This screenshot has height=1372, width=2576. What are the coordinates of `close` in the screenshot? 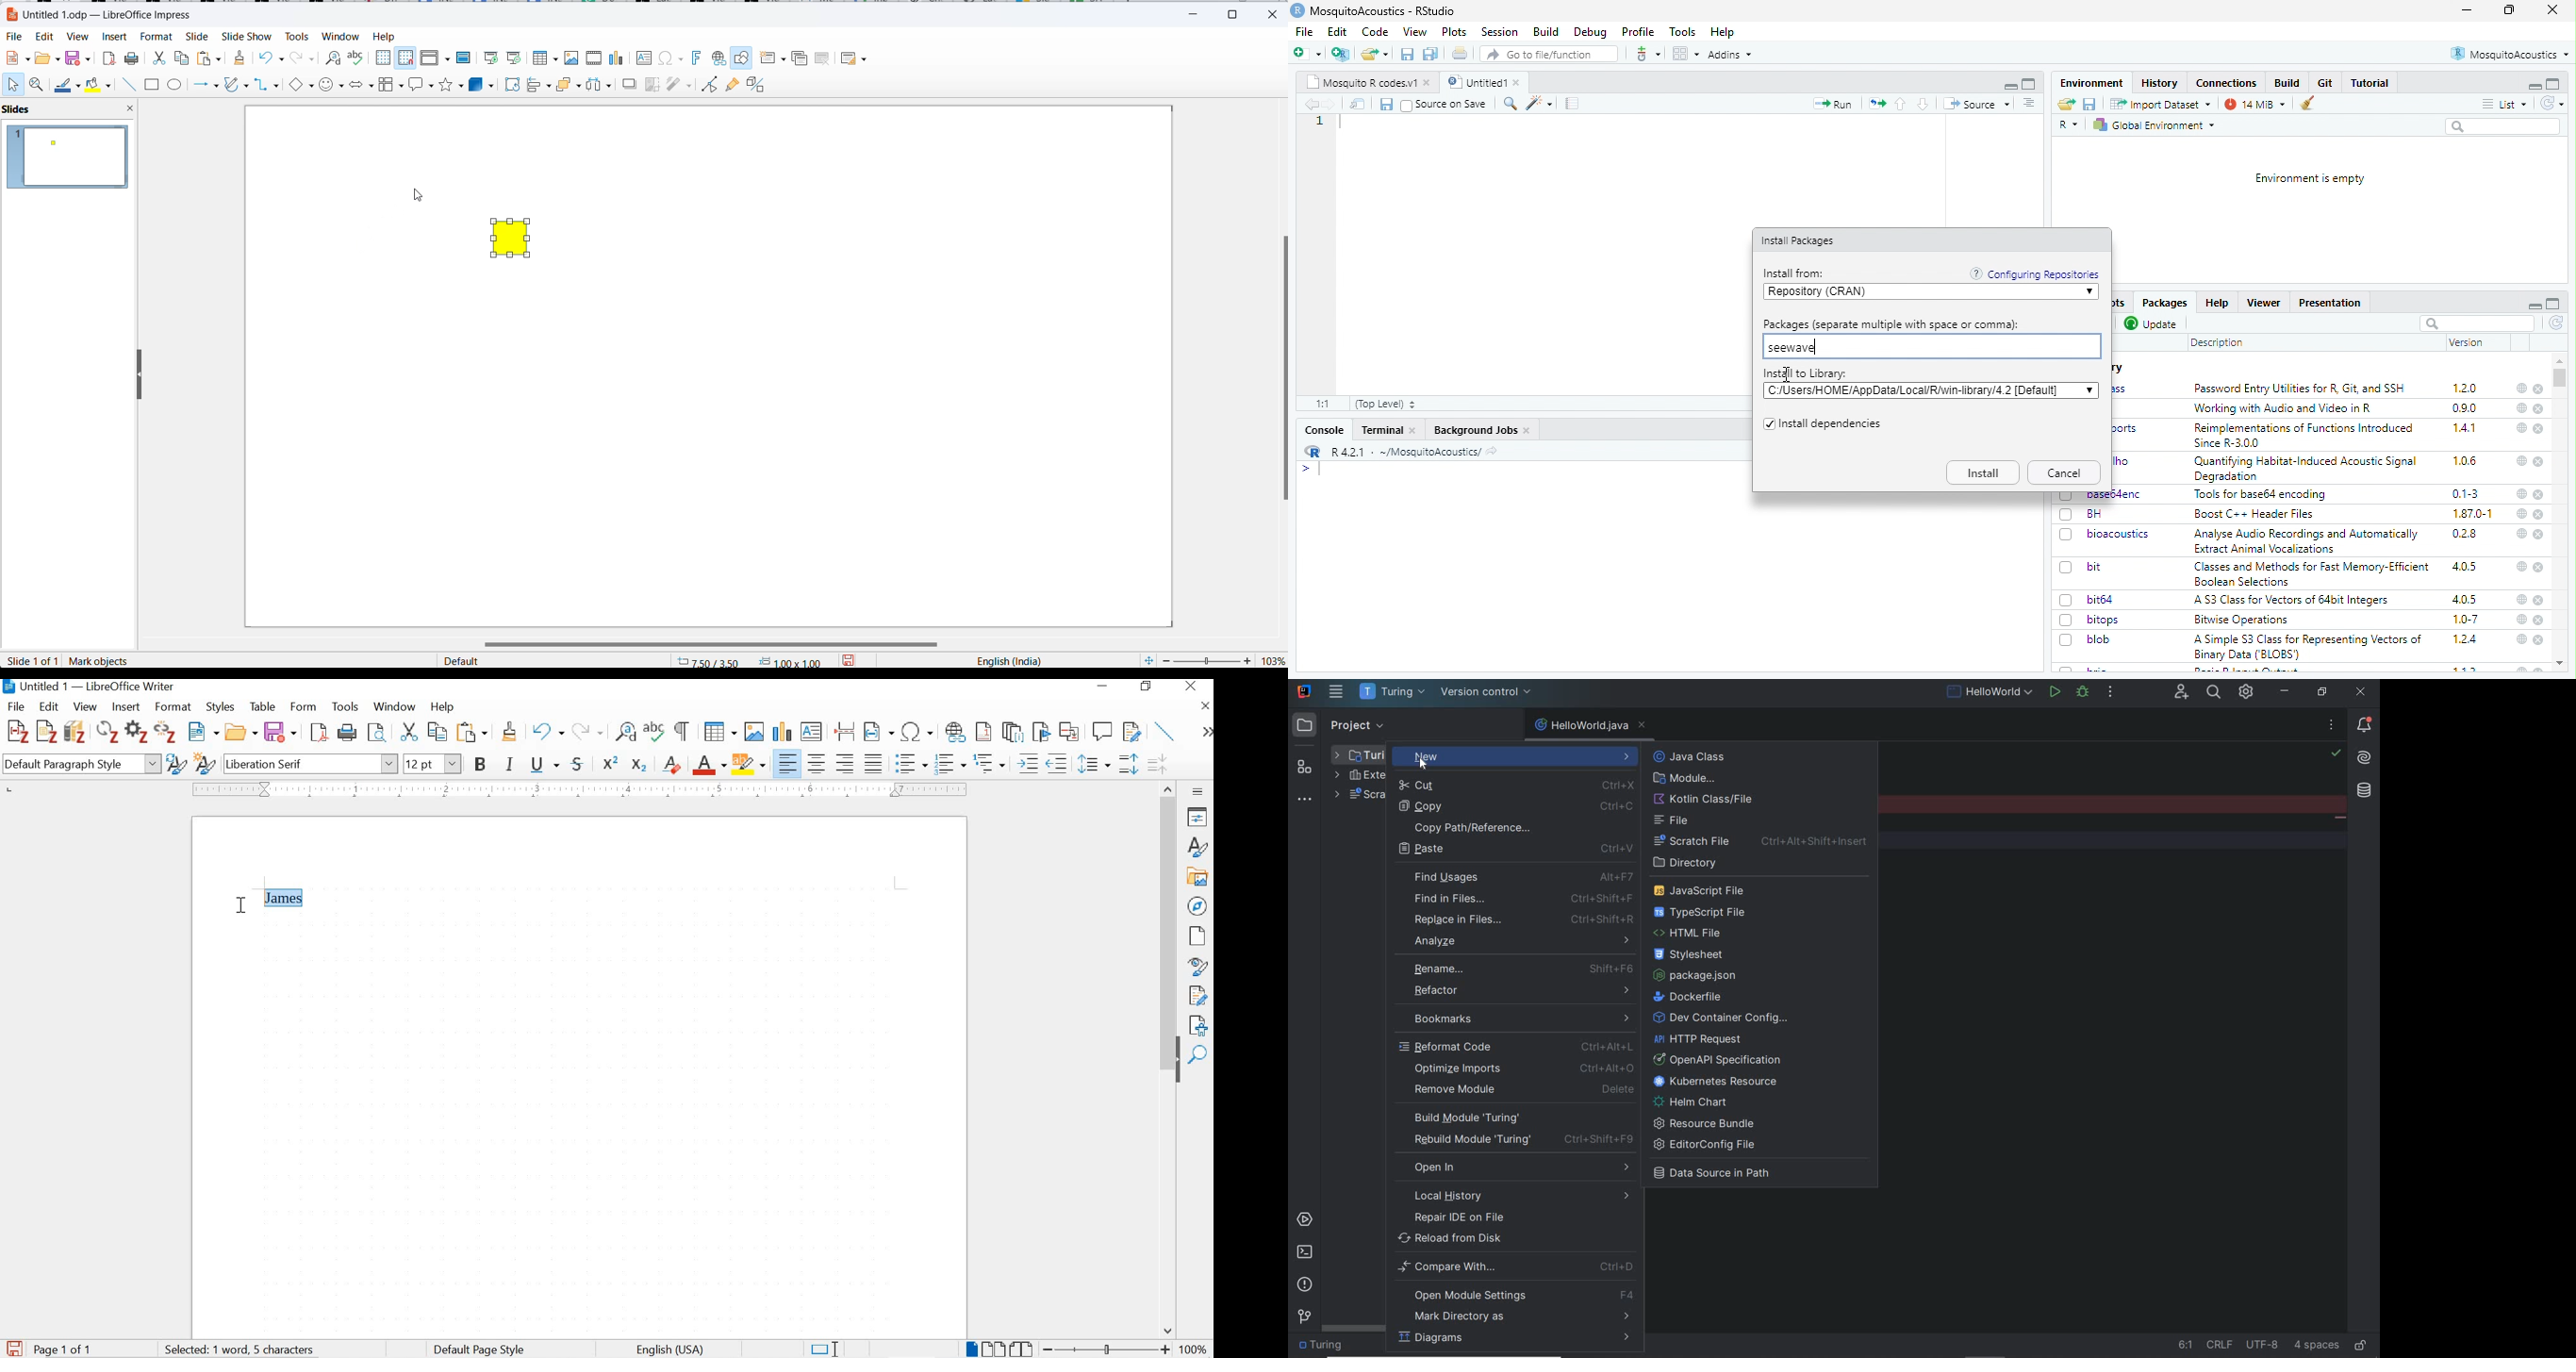 It's located at (2540, 515).